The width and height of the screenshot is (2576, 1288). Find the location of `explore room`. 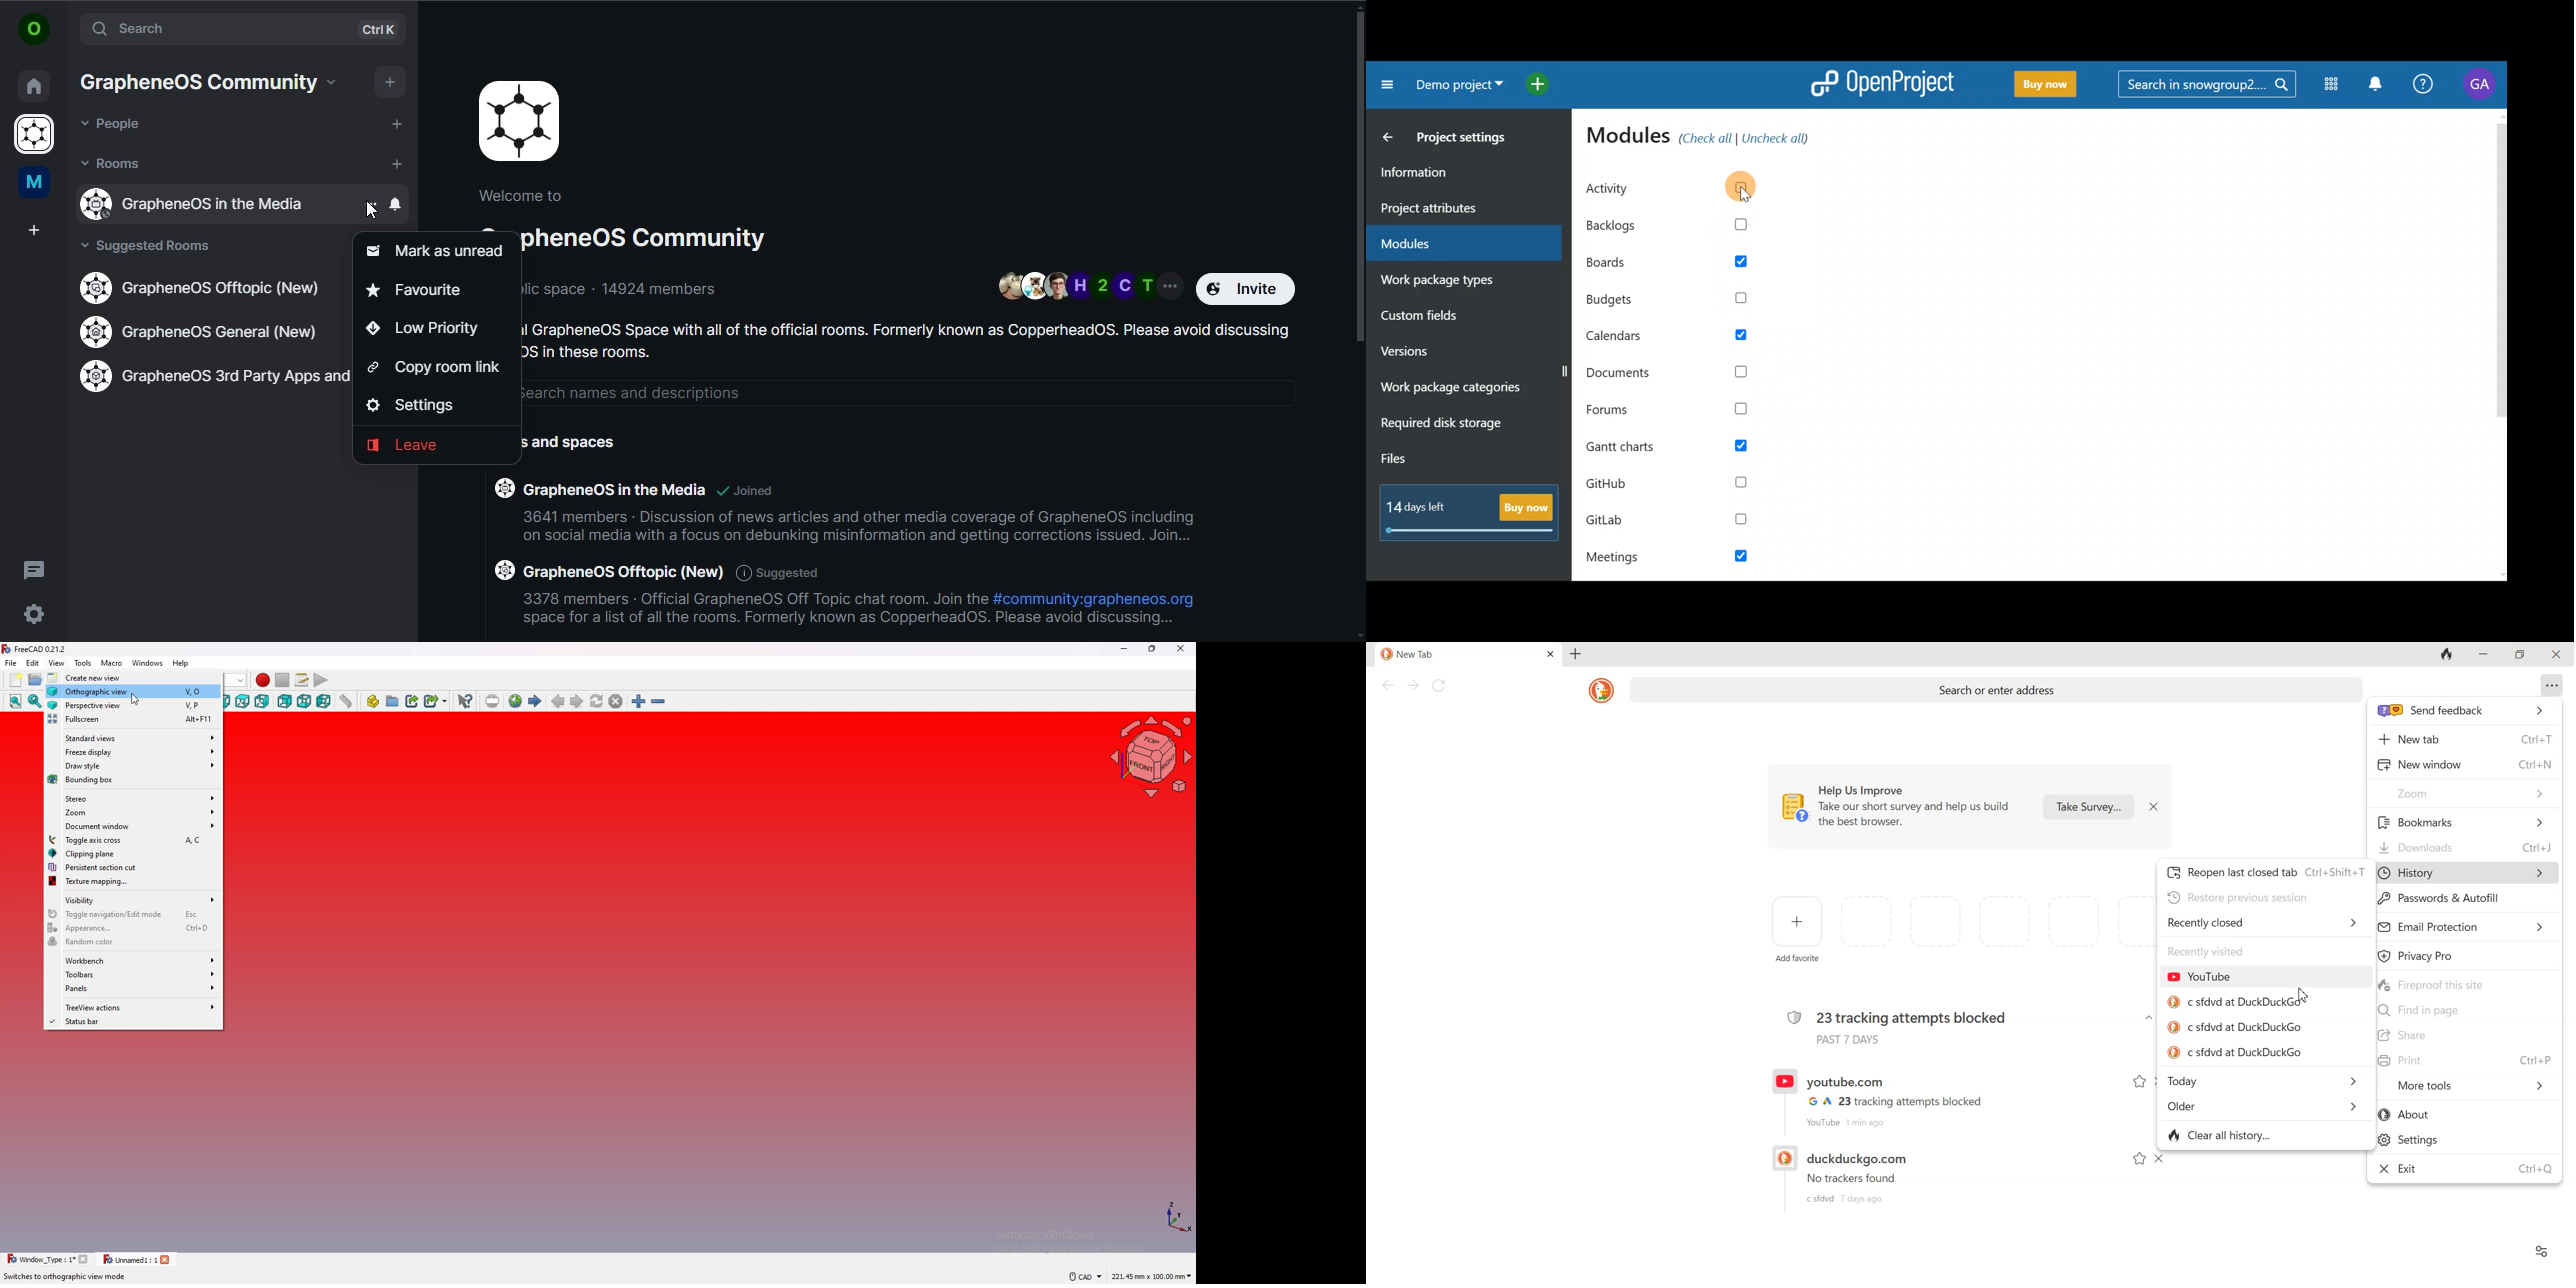

explore room is located at coordinates (383, 30).